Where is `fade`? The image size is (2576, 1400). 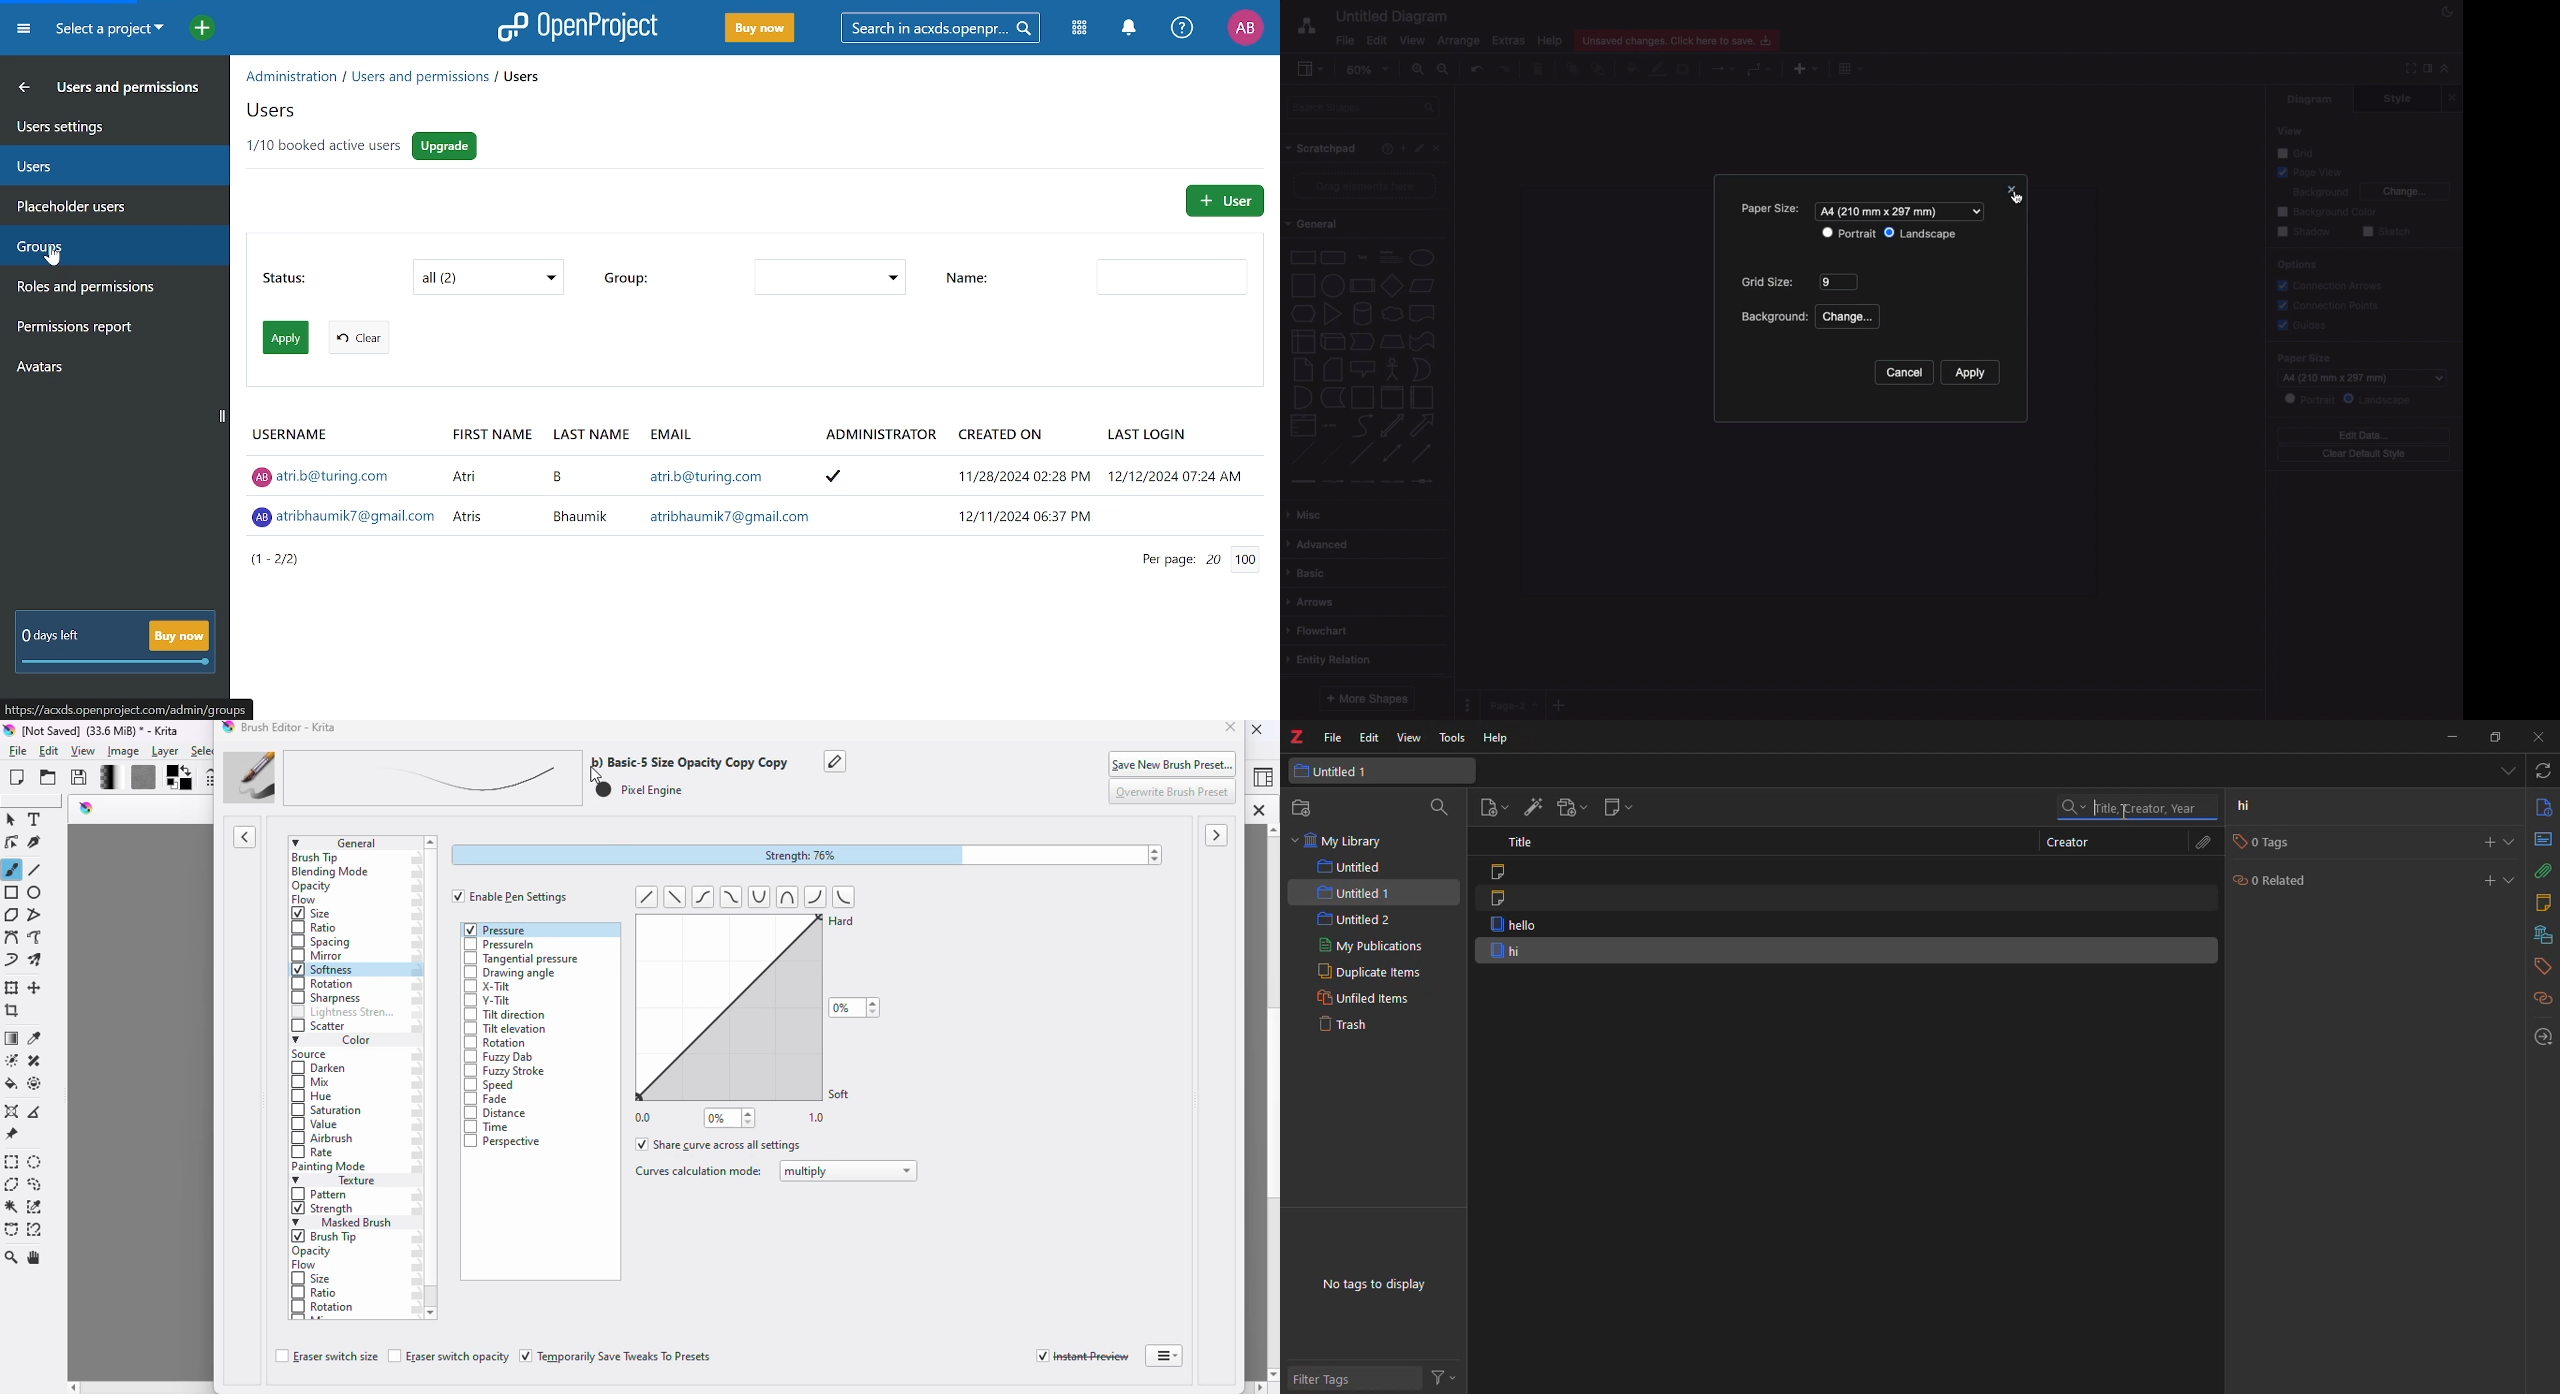 fade is located at coordinates (488, 1100).